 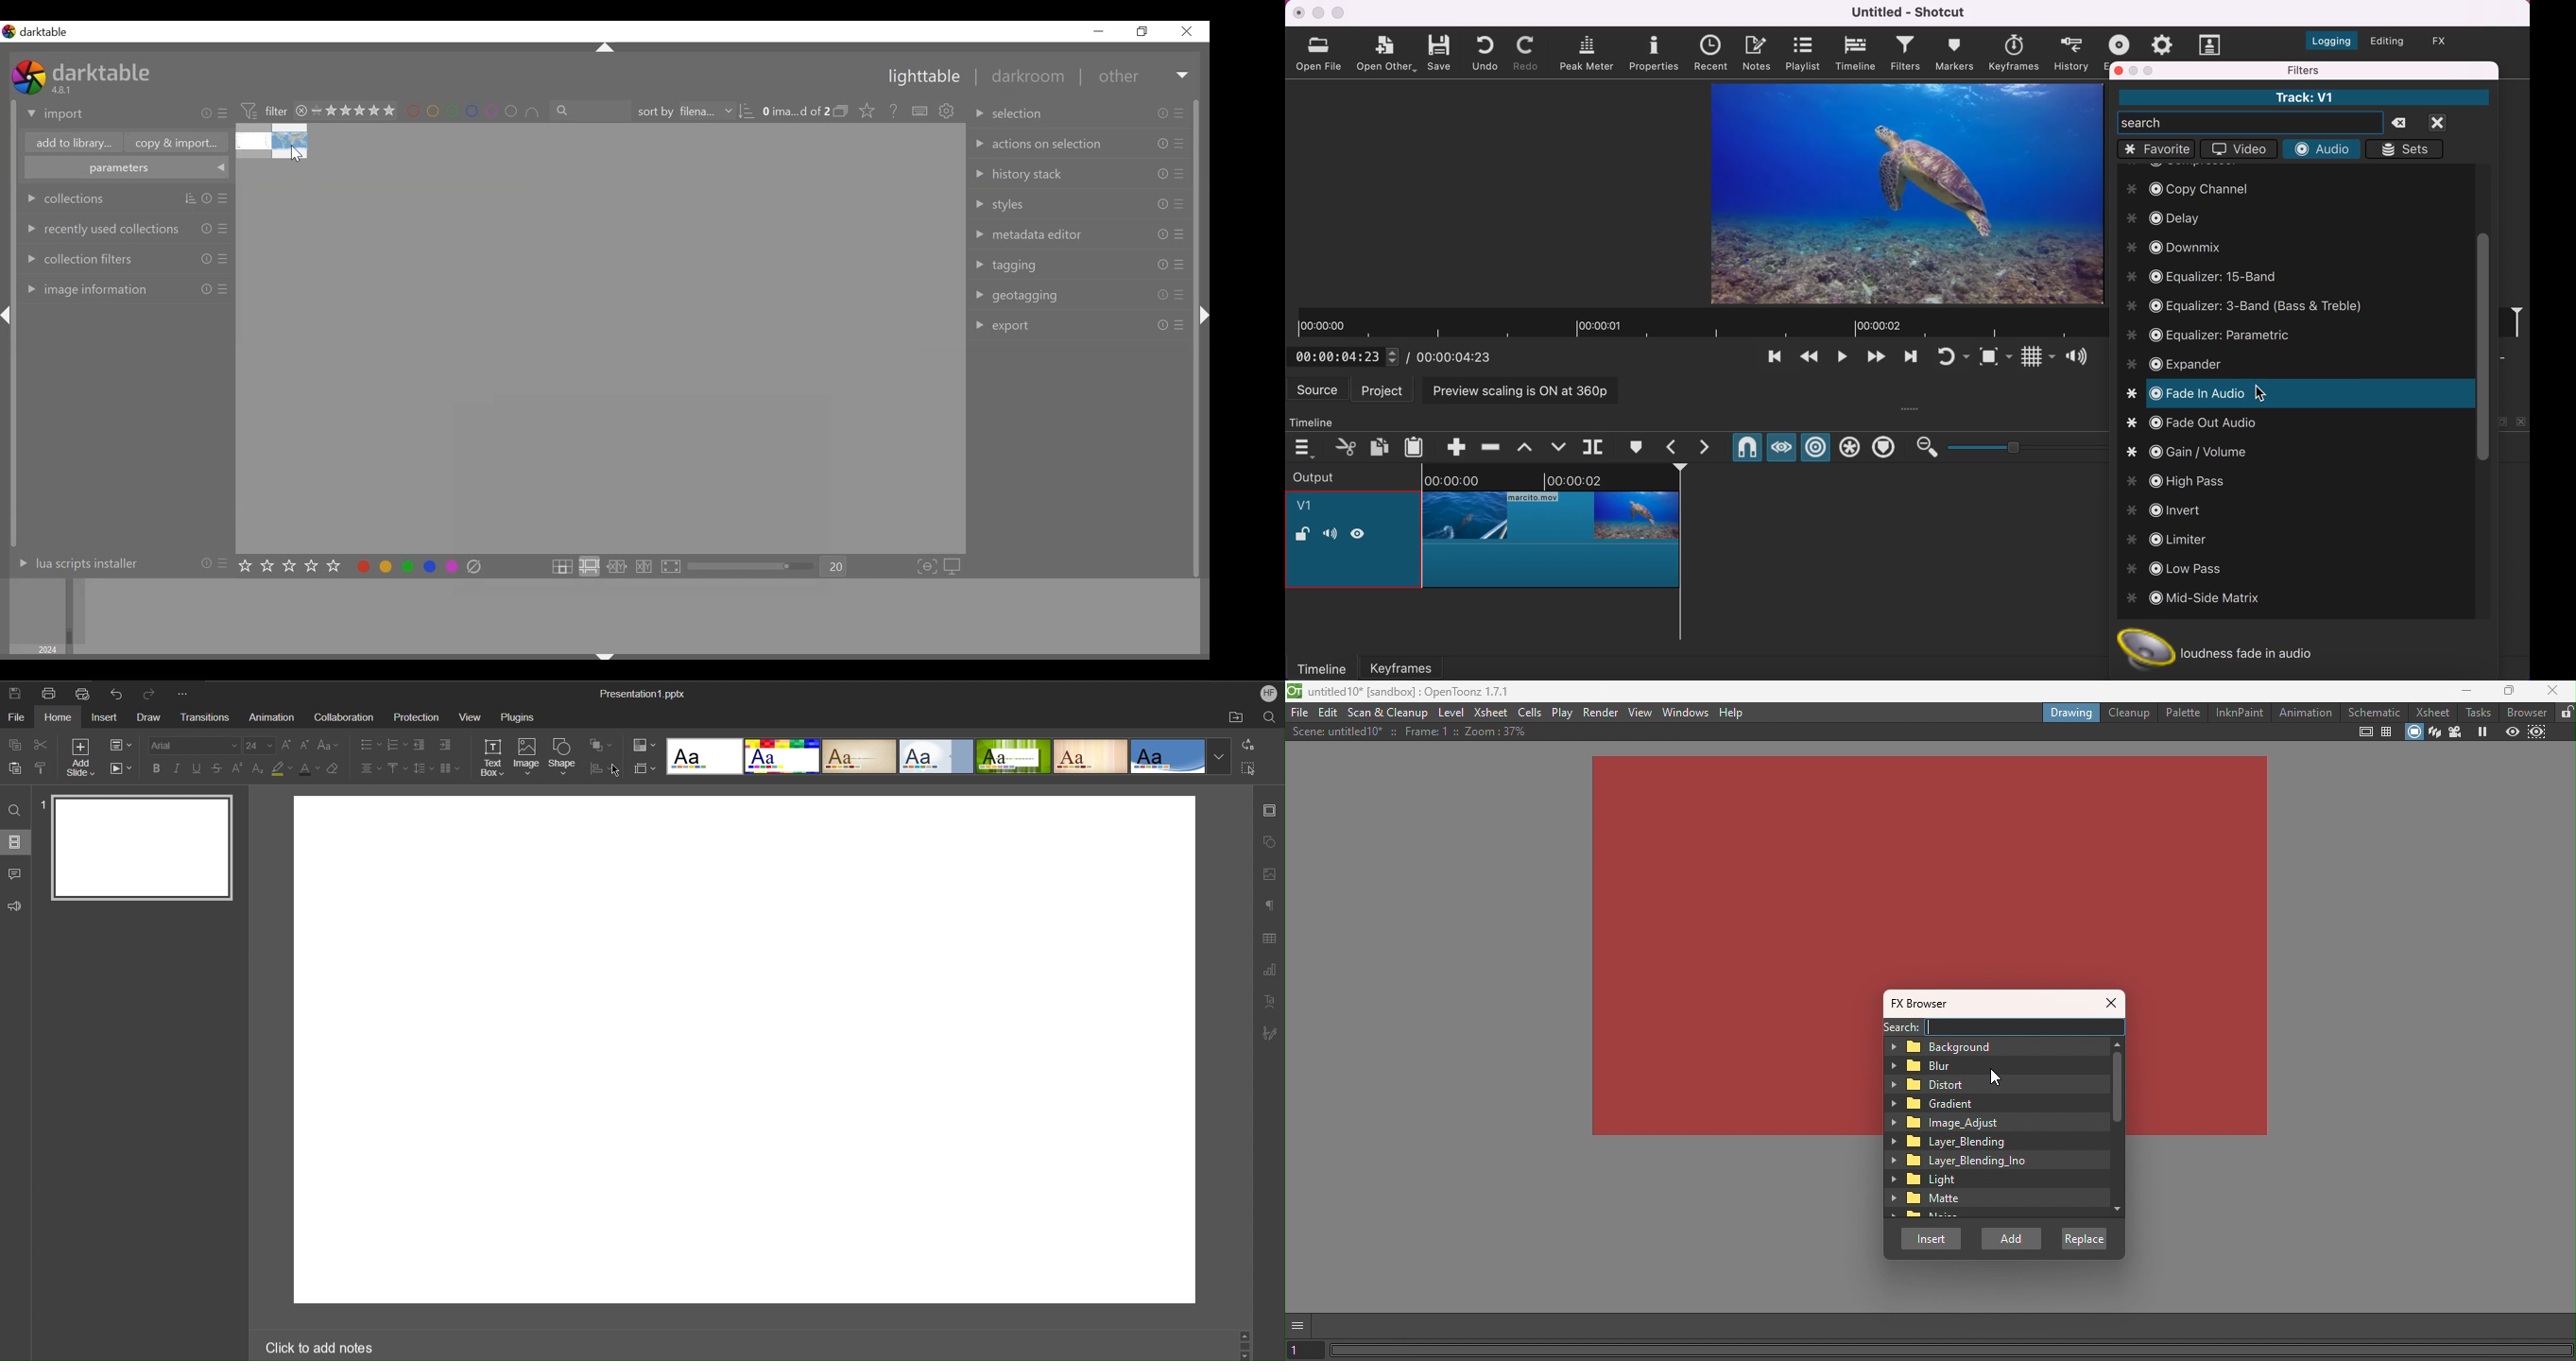 I want to click on image annotations, so click(x=100, y=290).